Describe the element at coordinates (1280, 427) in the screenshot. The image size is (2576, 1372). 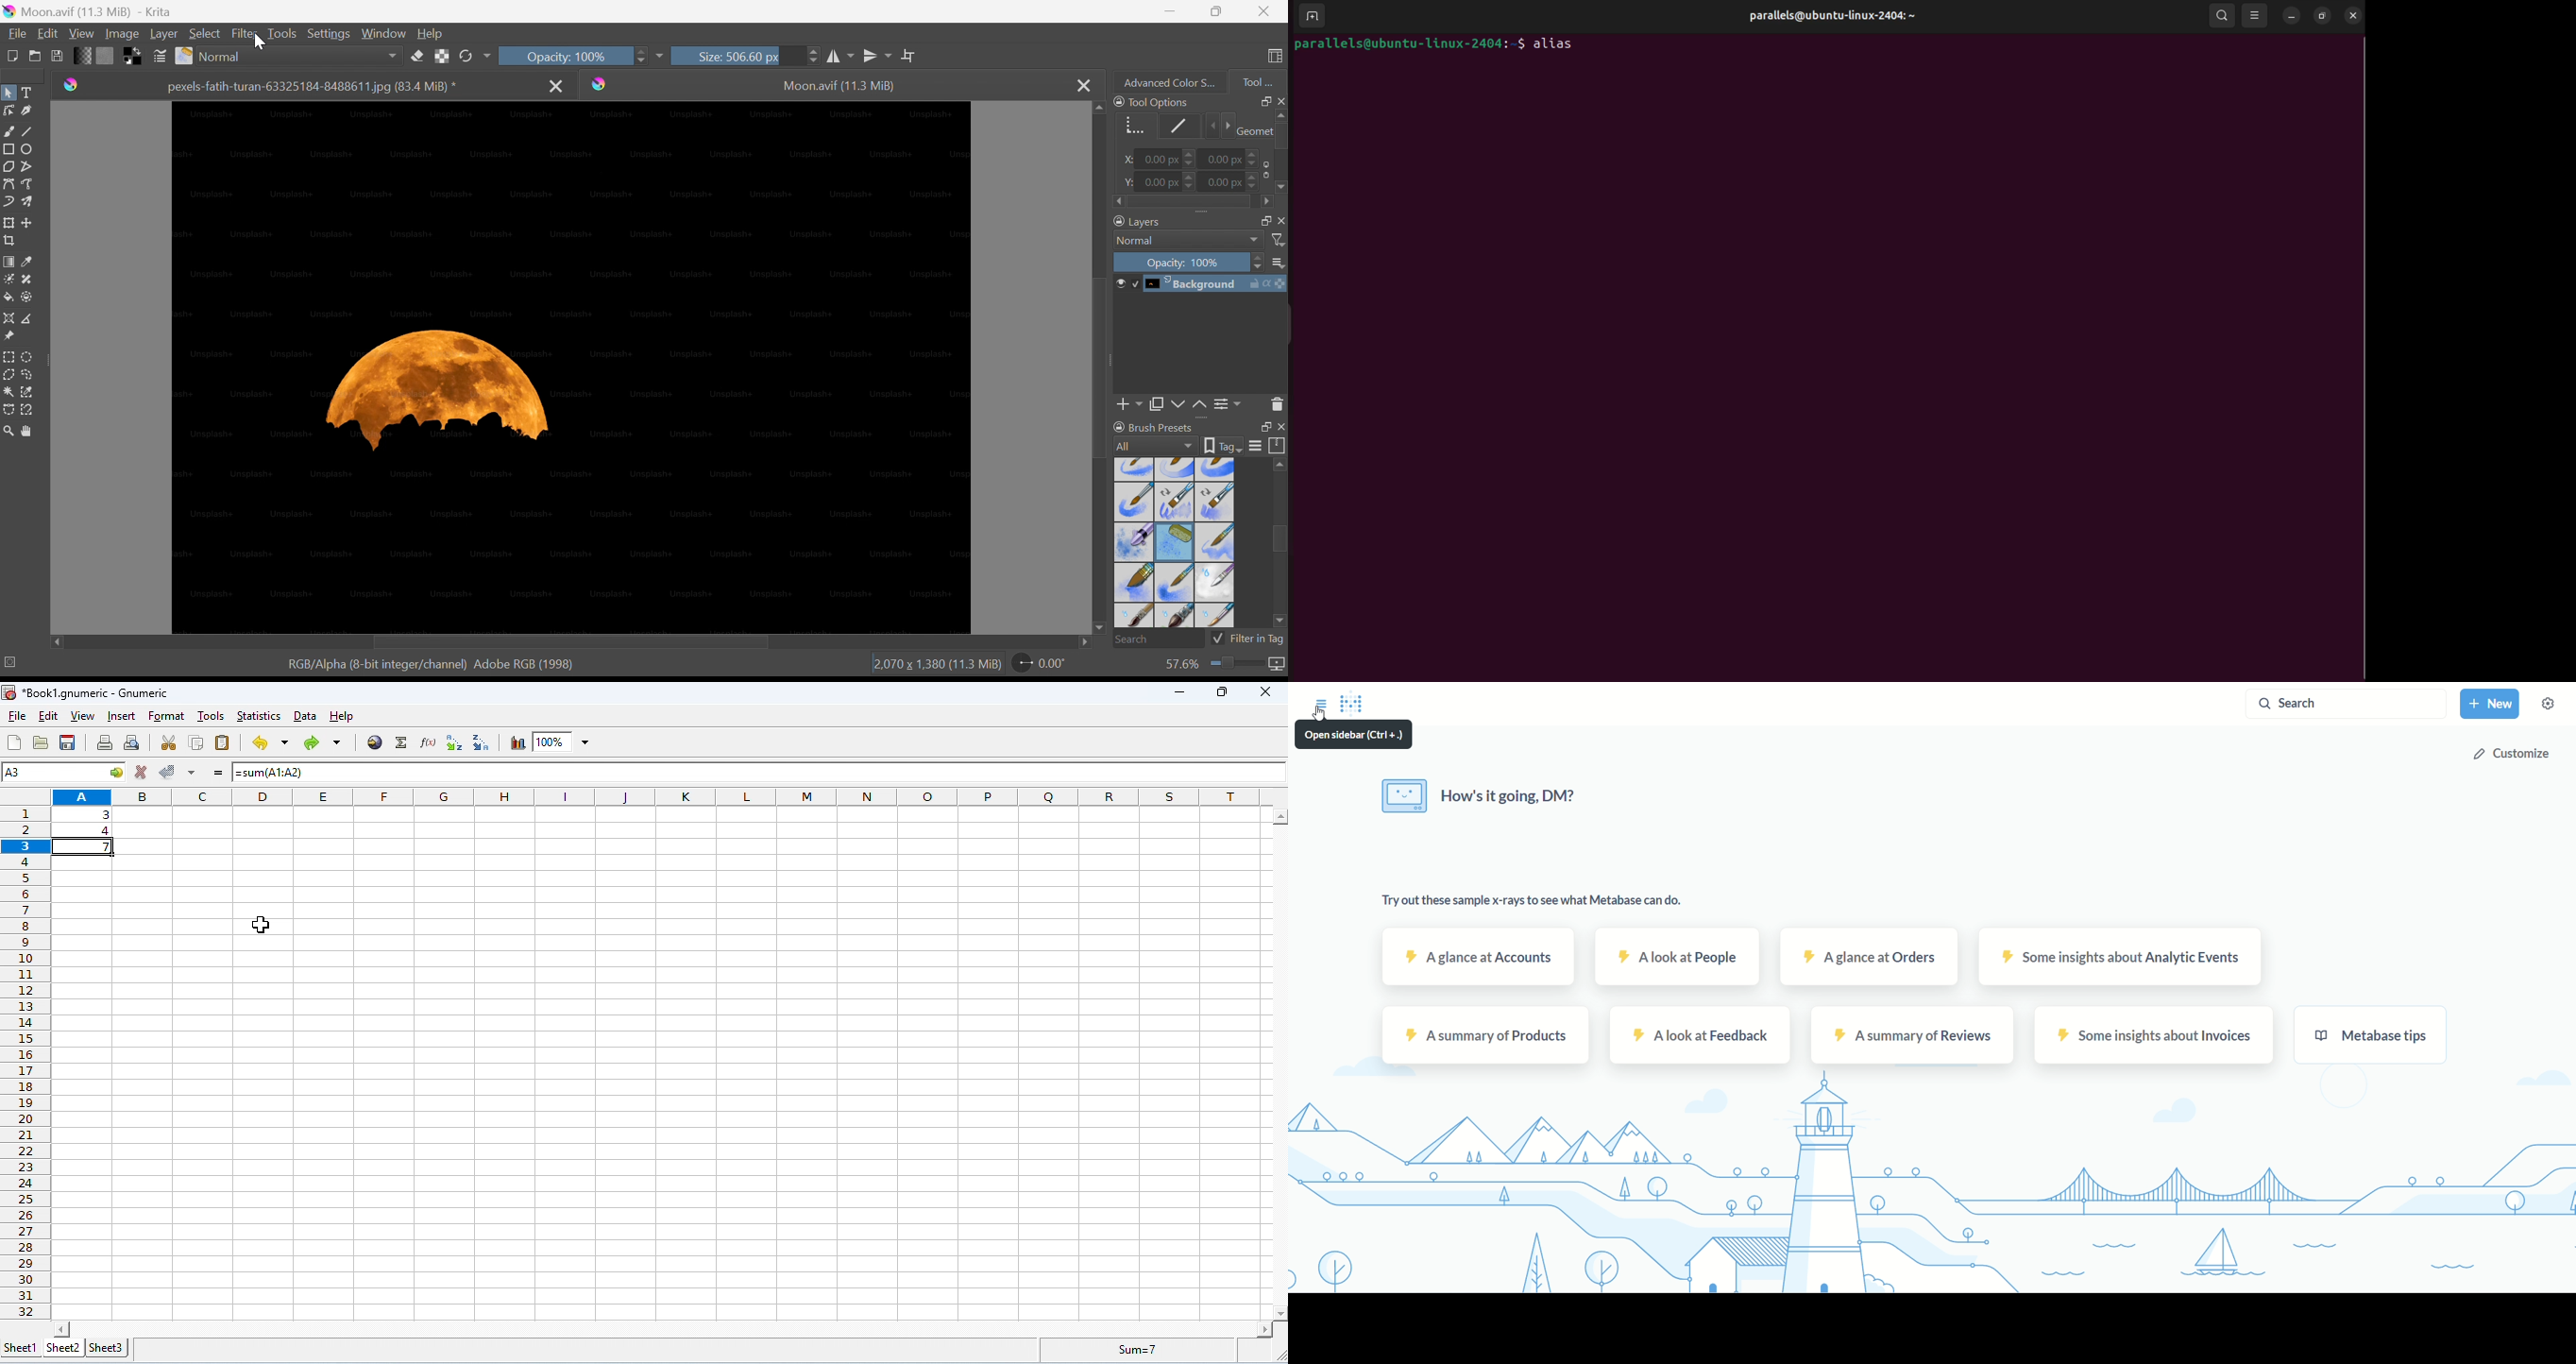
I see `Close` at that location.